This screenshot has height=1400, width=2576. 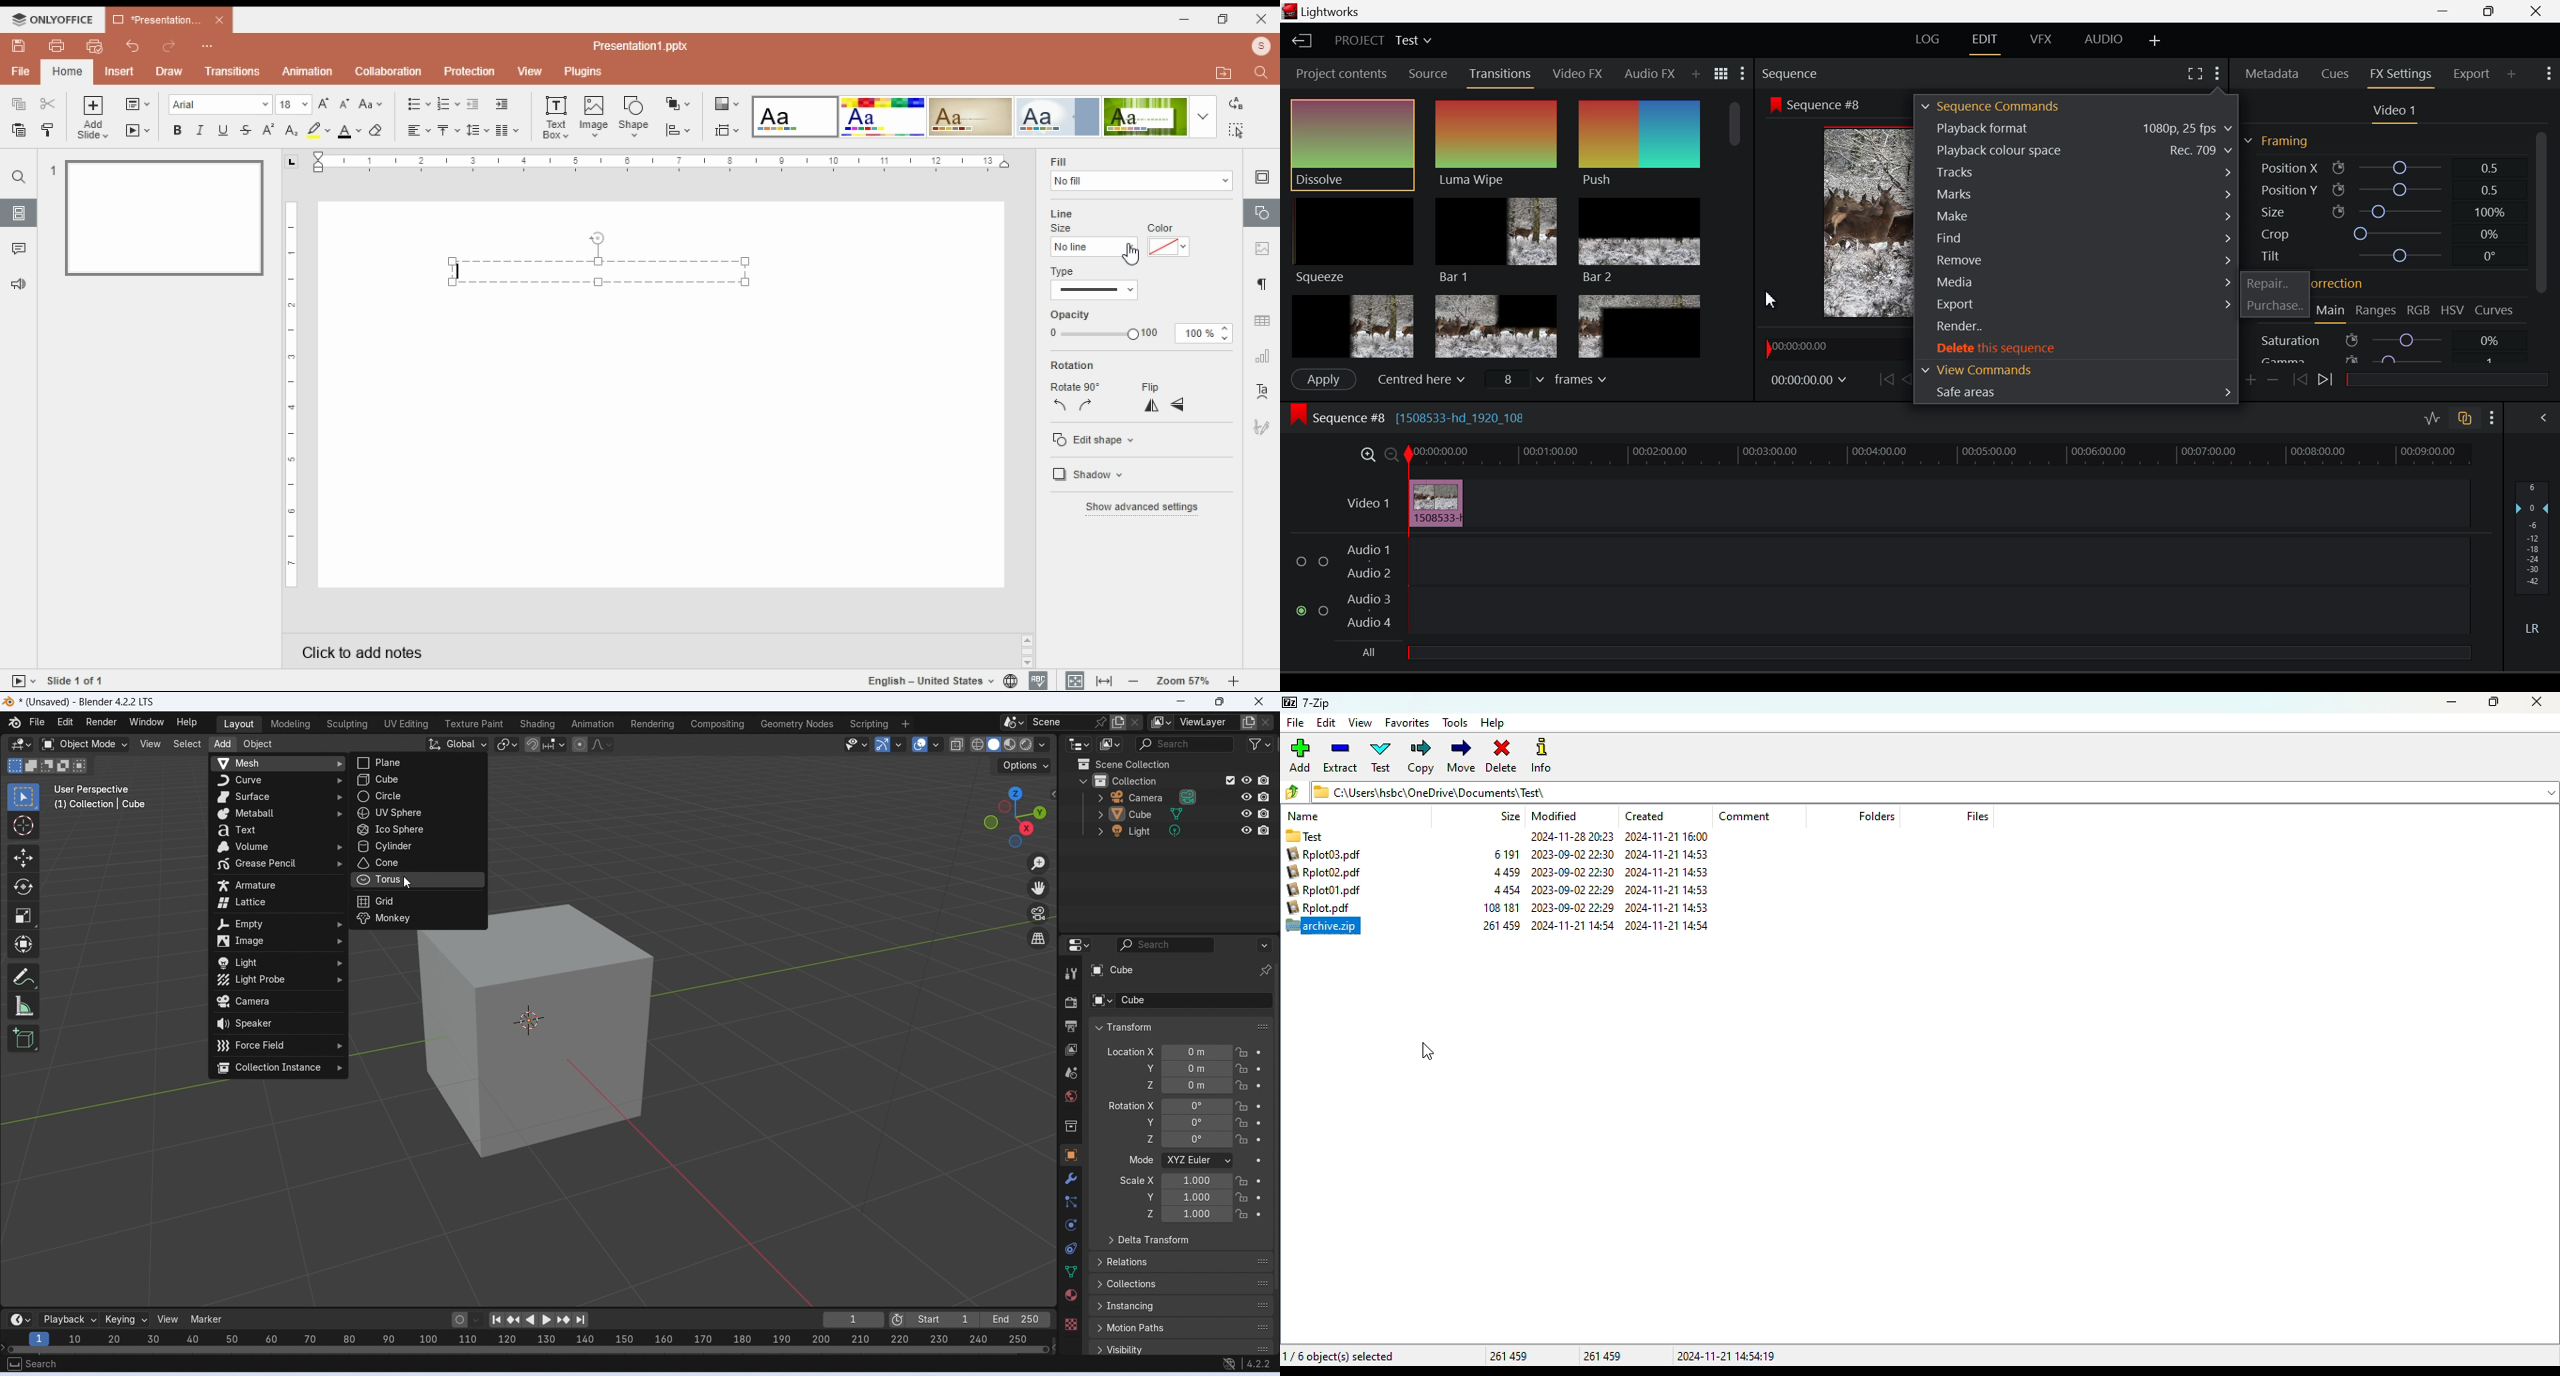 What do you see at coordinates (1697, 75) in the screenshot?
I see `Add Panel` at bounding box center [1697, 75].